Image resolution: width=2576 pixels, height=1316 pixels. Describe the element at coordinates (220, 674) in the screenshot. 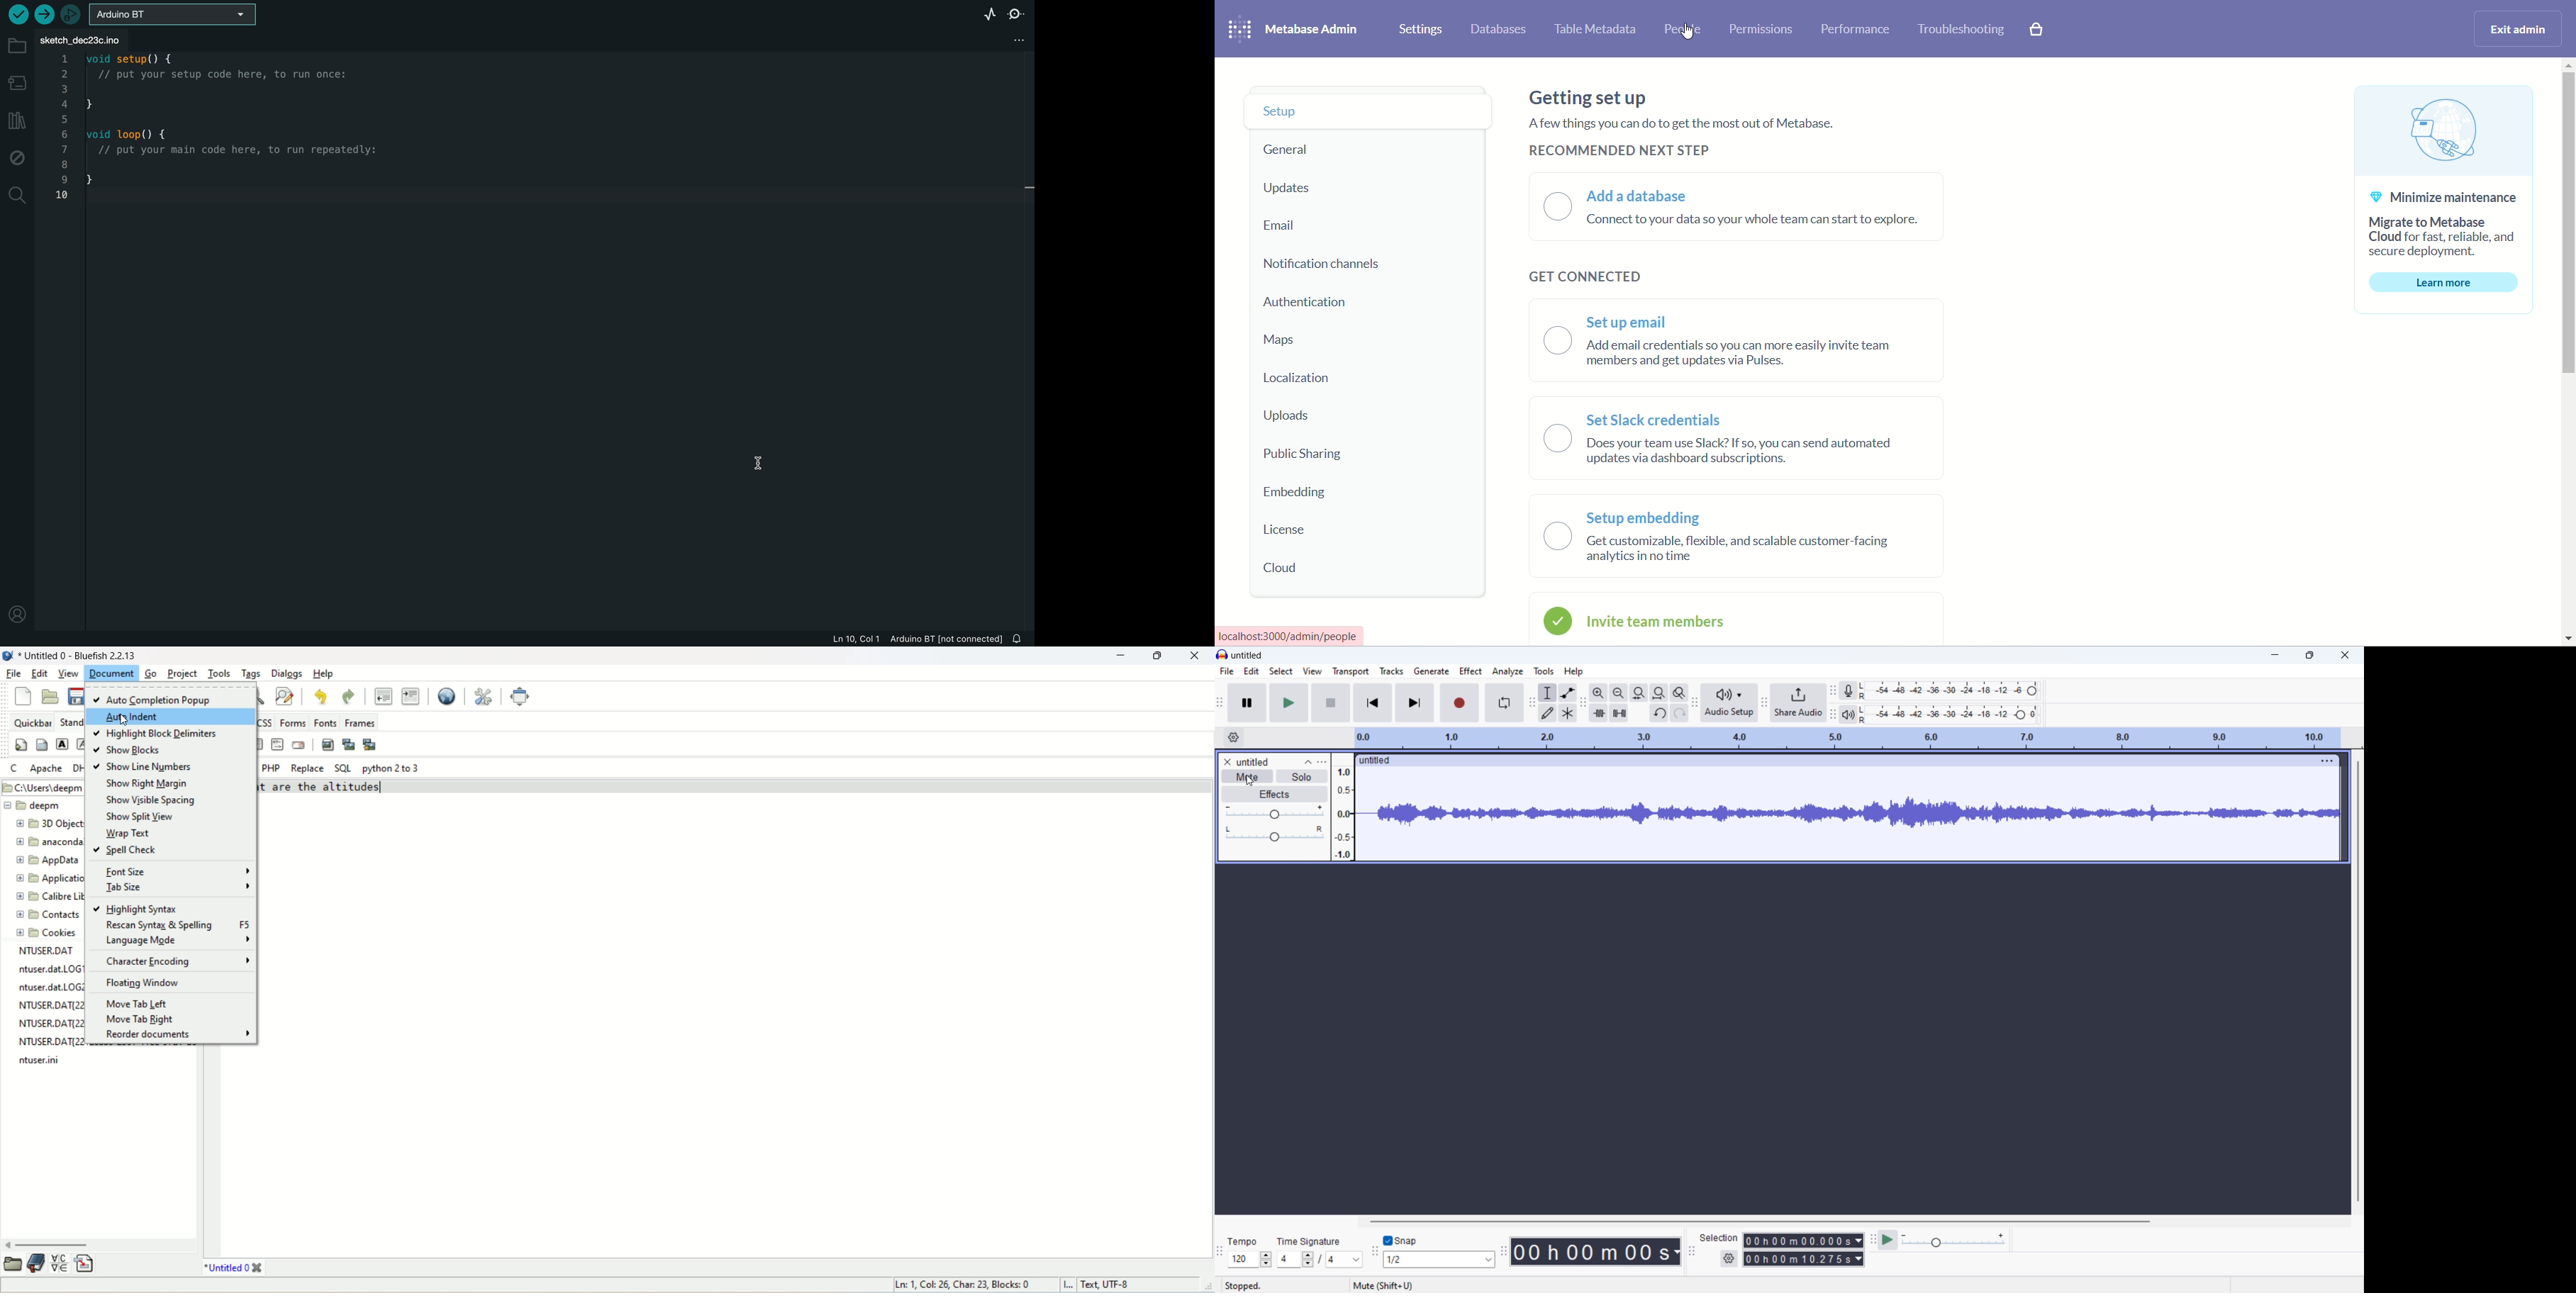

I see `tools` at that location.